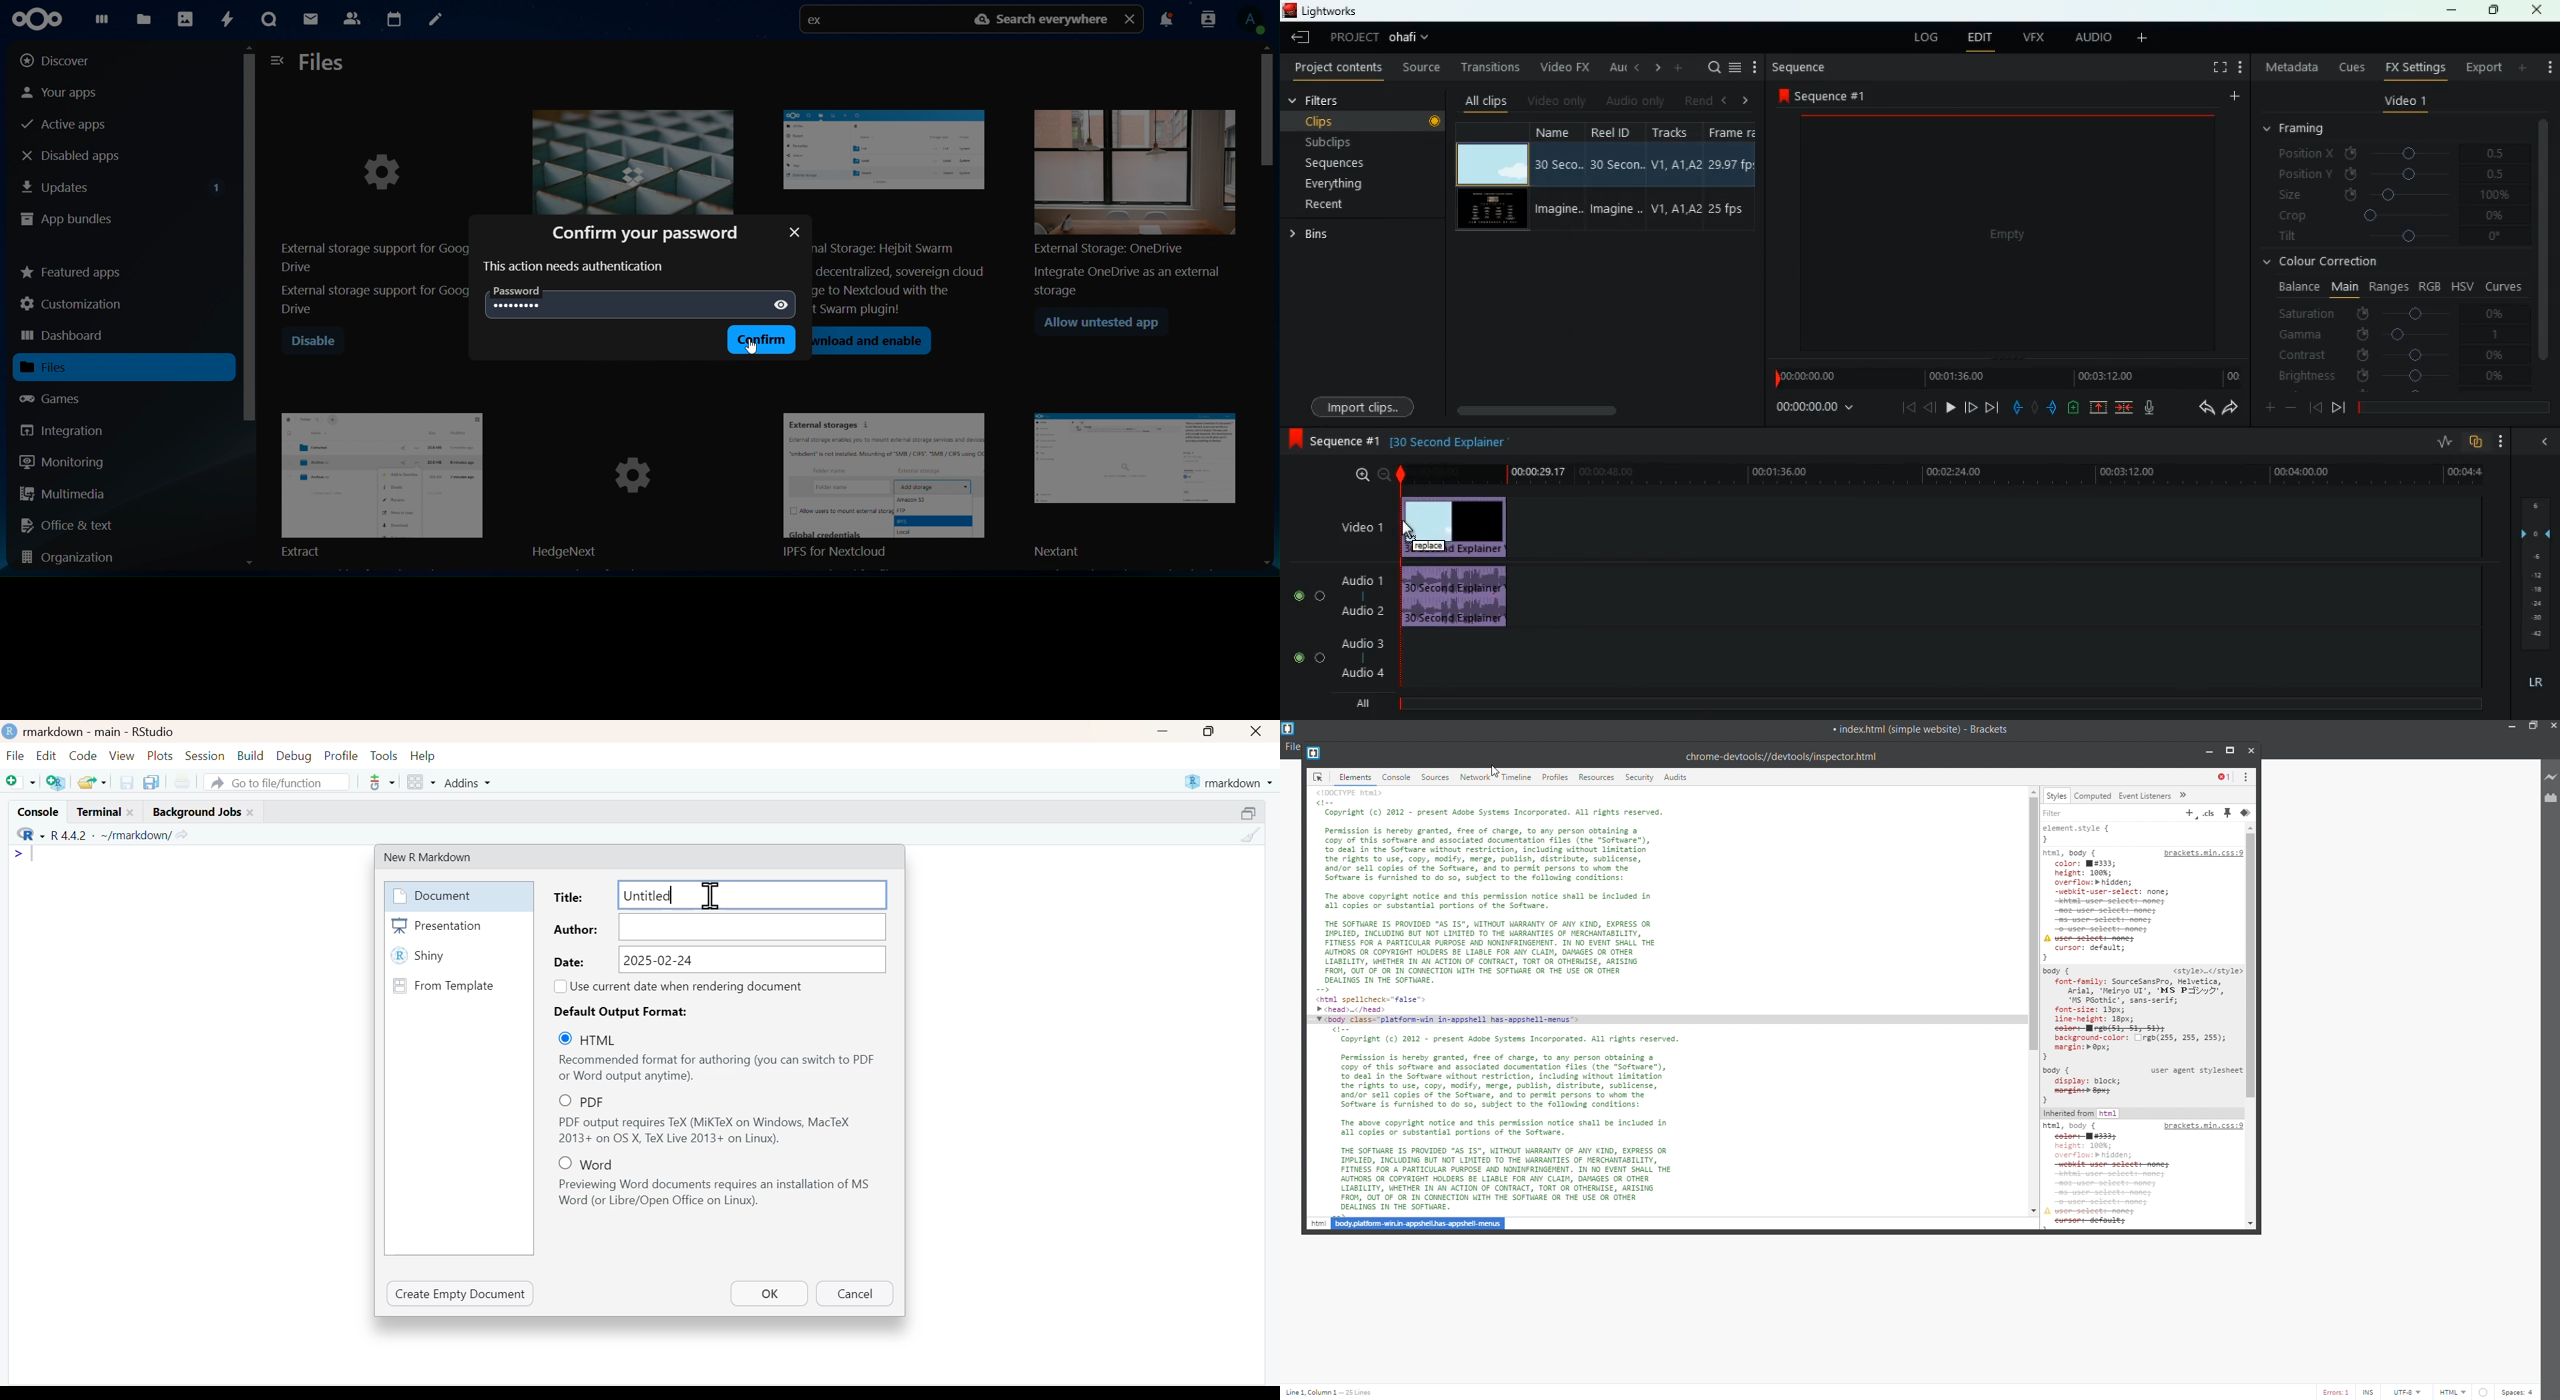  Describe the element at coordinates (1755, 67) in the screenshot. I see `more` at that location.